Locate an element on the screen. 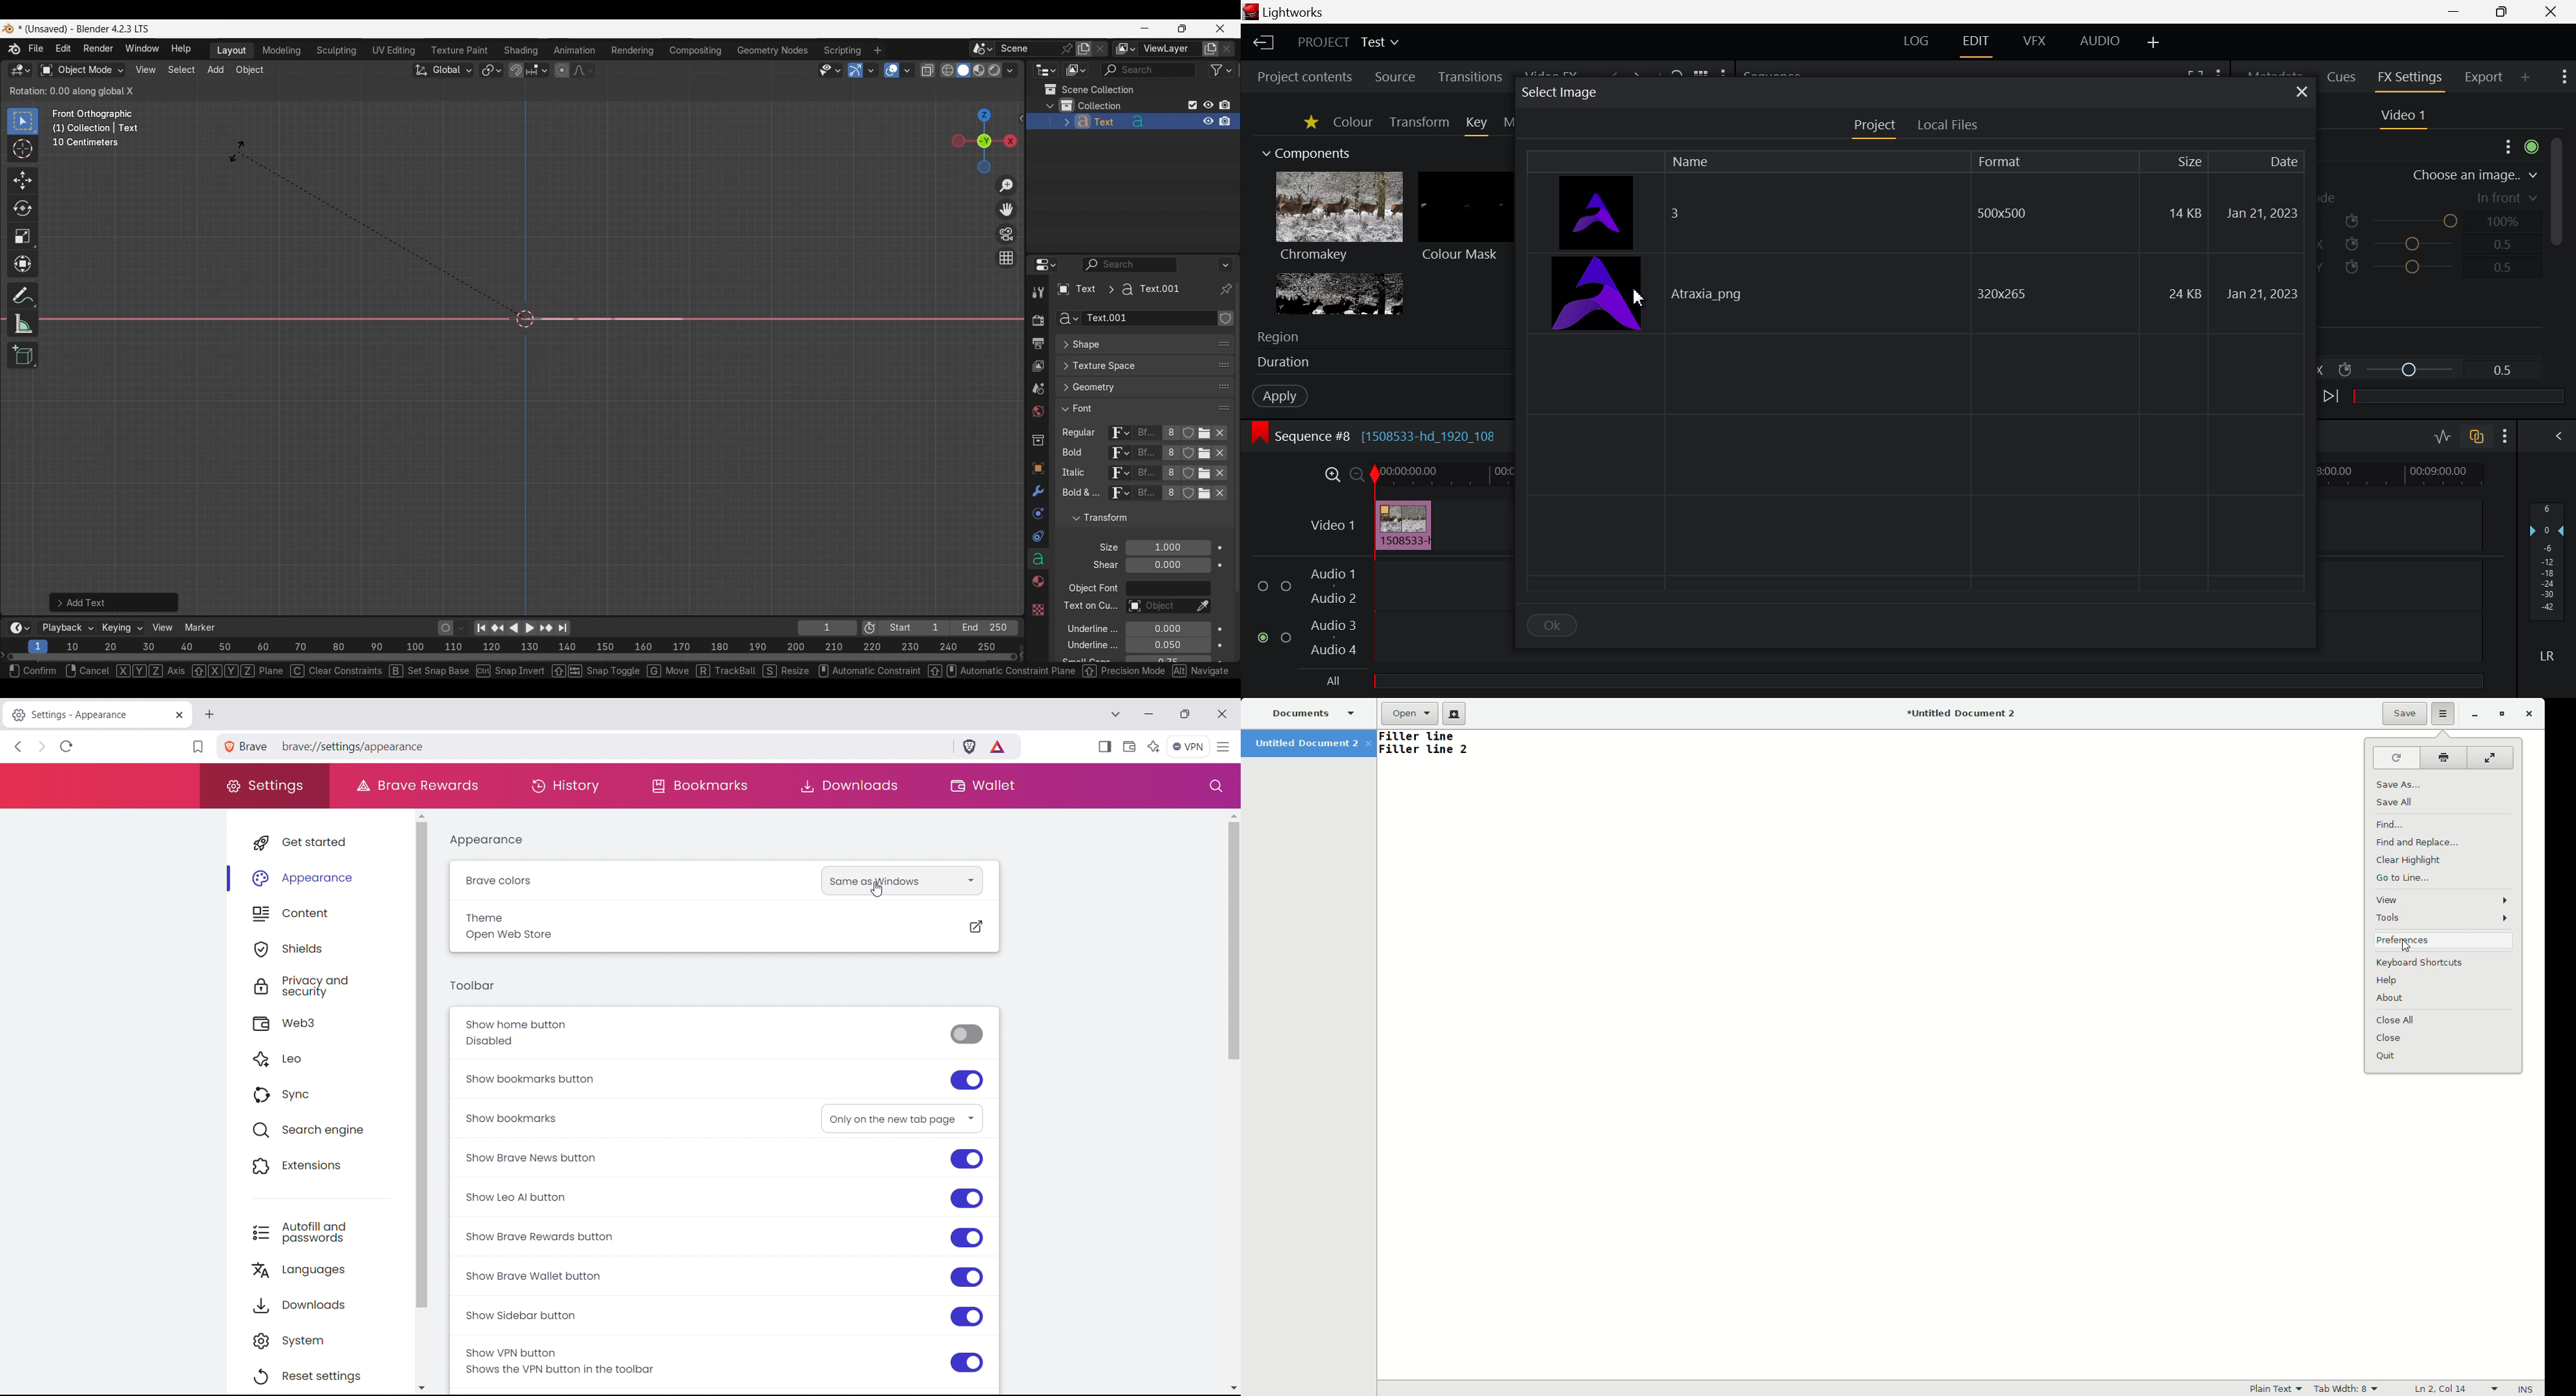 Image resolution: width=2576 pixels, height=1400 pixels. Display filter is located at coordinates (1149, 70).